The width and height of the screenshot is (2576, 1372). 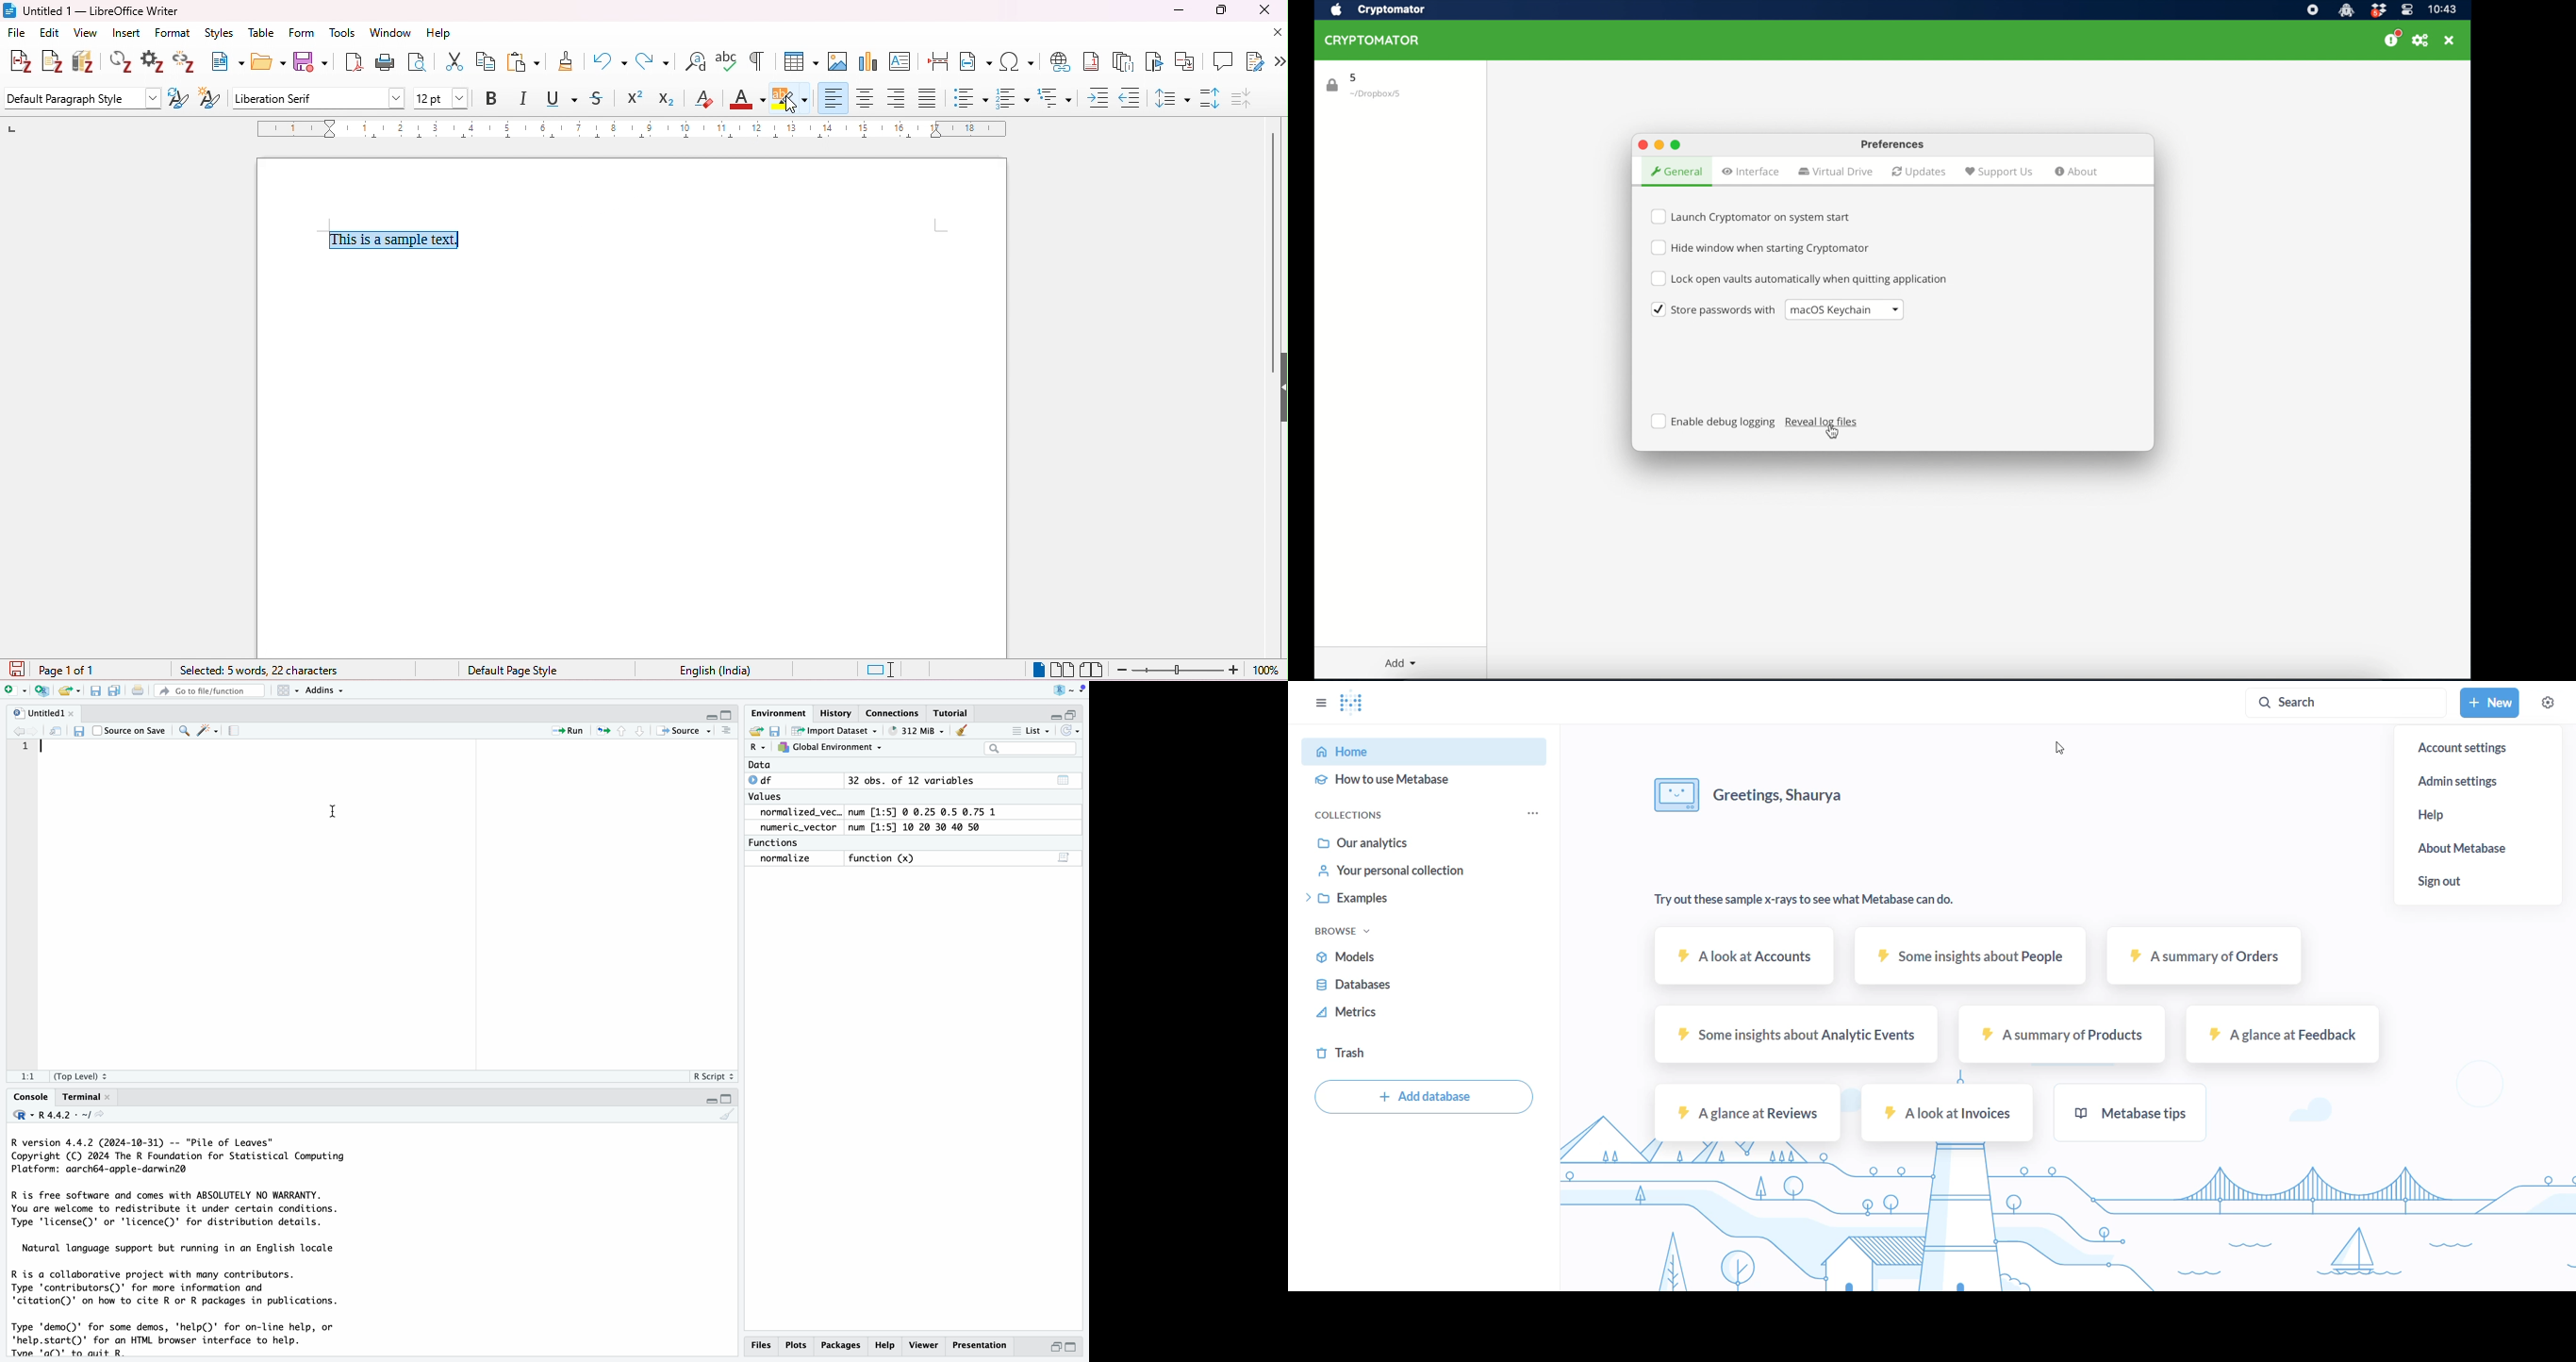 I want to click on show mw in new window, so click(x=57, y=728).